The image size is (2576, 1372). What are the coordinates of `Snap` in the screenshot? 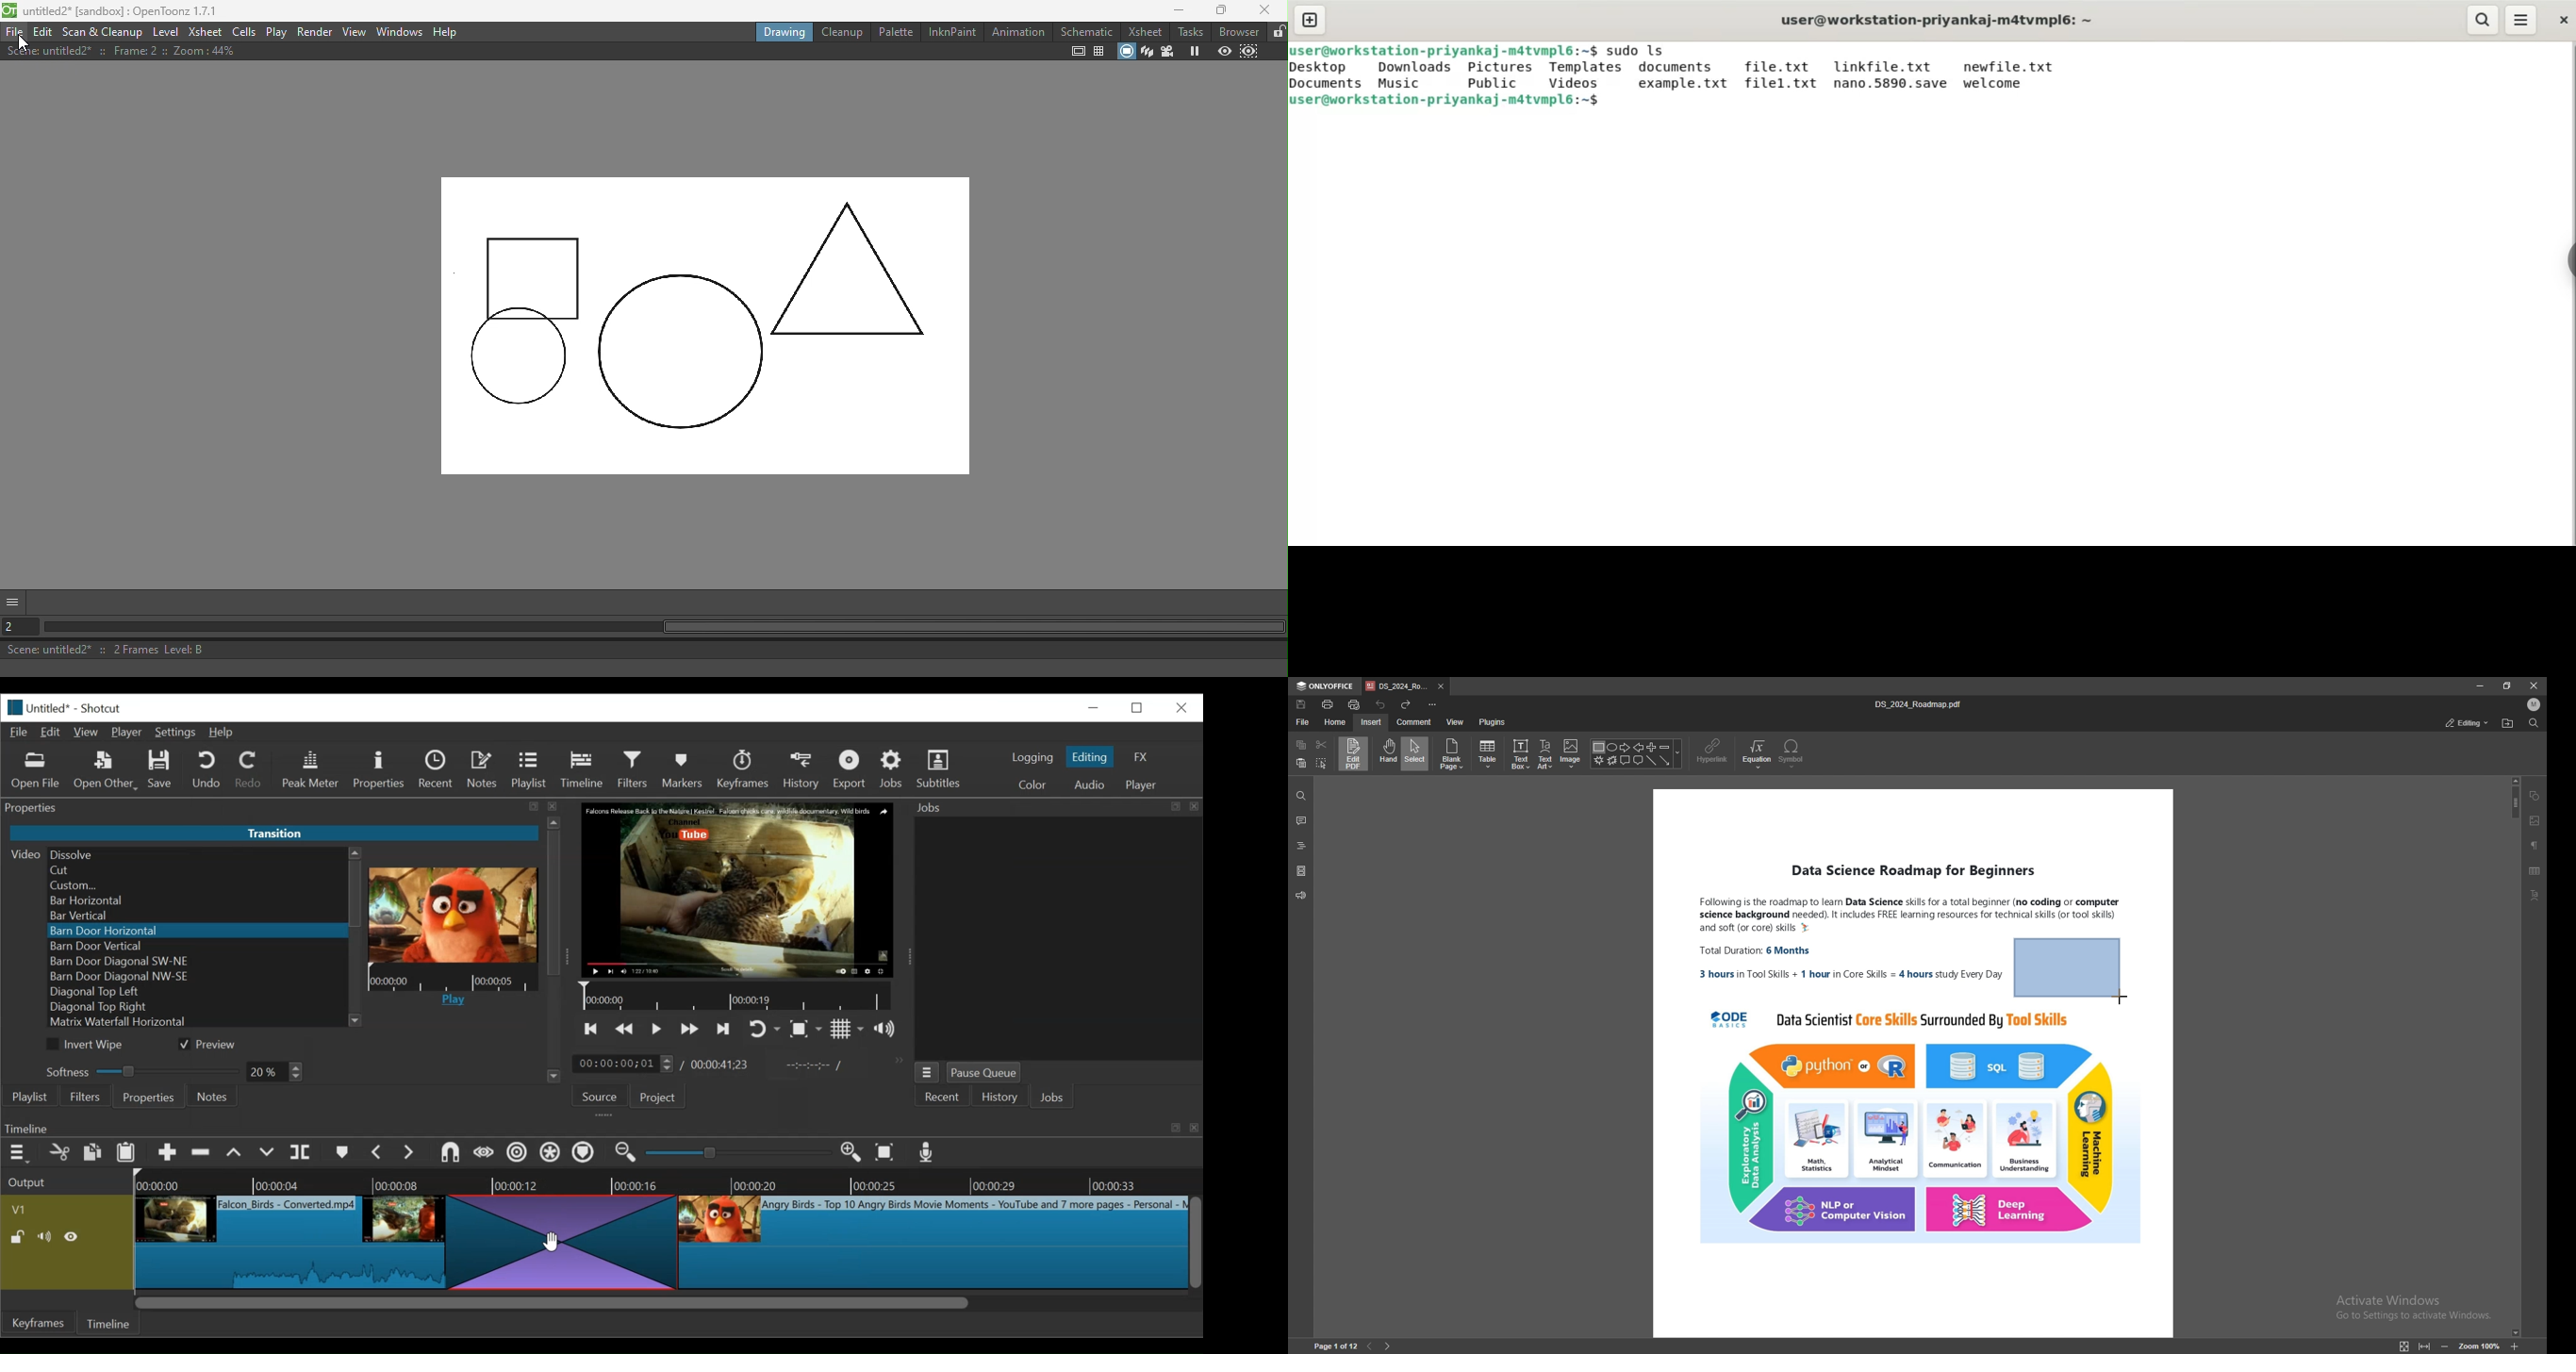 It's located at (451, 1153).